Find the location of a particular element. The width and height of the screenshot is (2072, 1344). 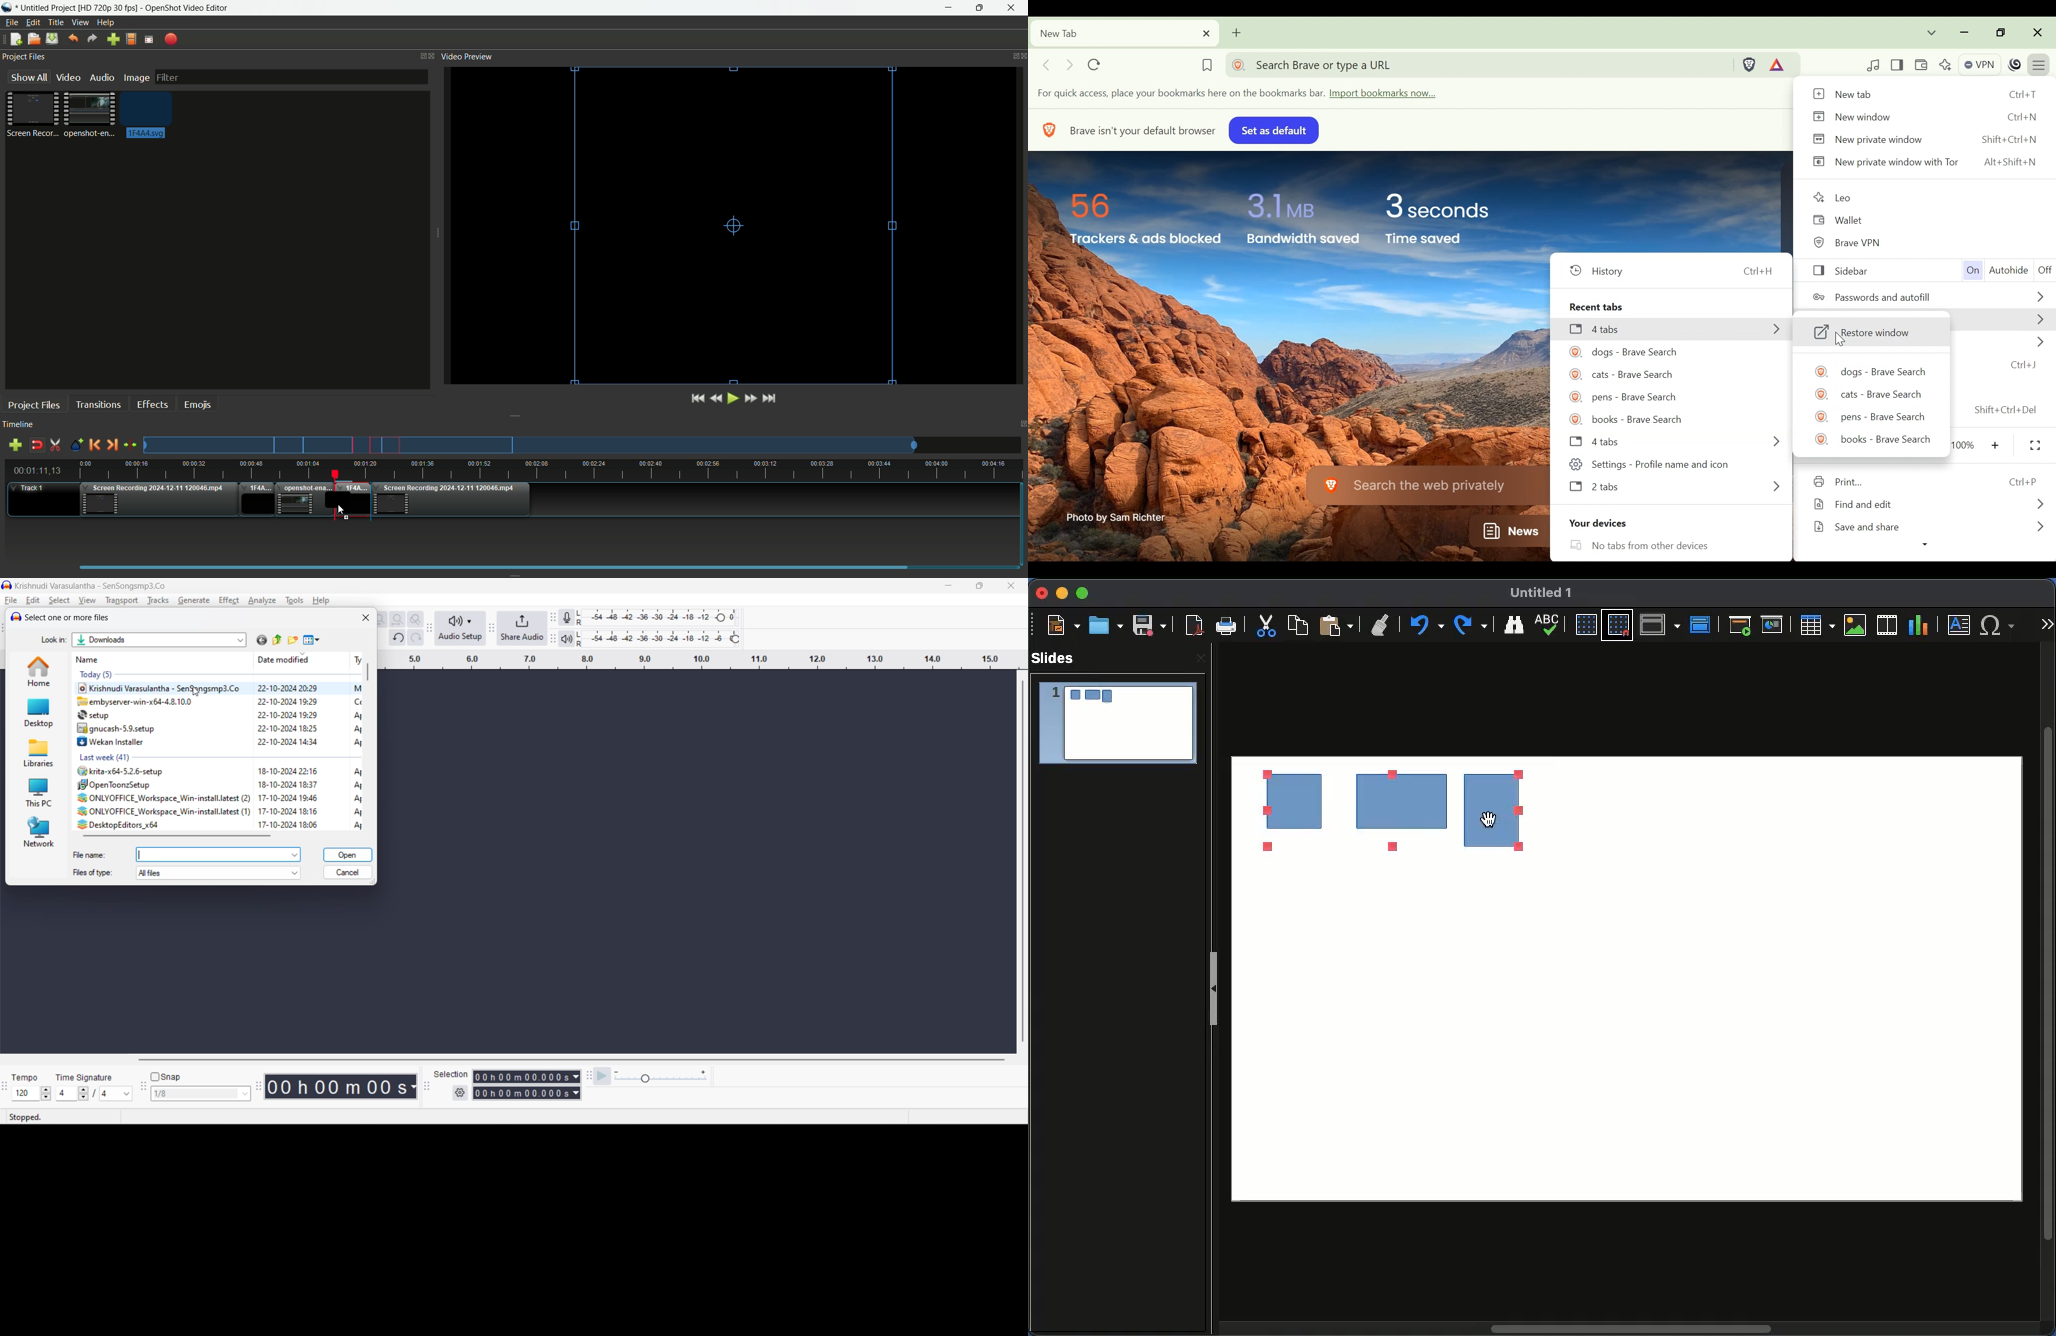

J Wekan Installer 22-10-2024 14:34 A is located at coordinates (219, 741).